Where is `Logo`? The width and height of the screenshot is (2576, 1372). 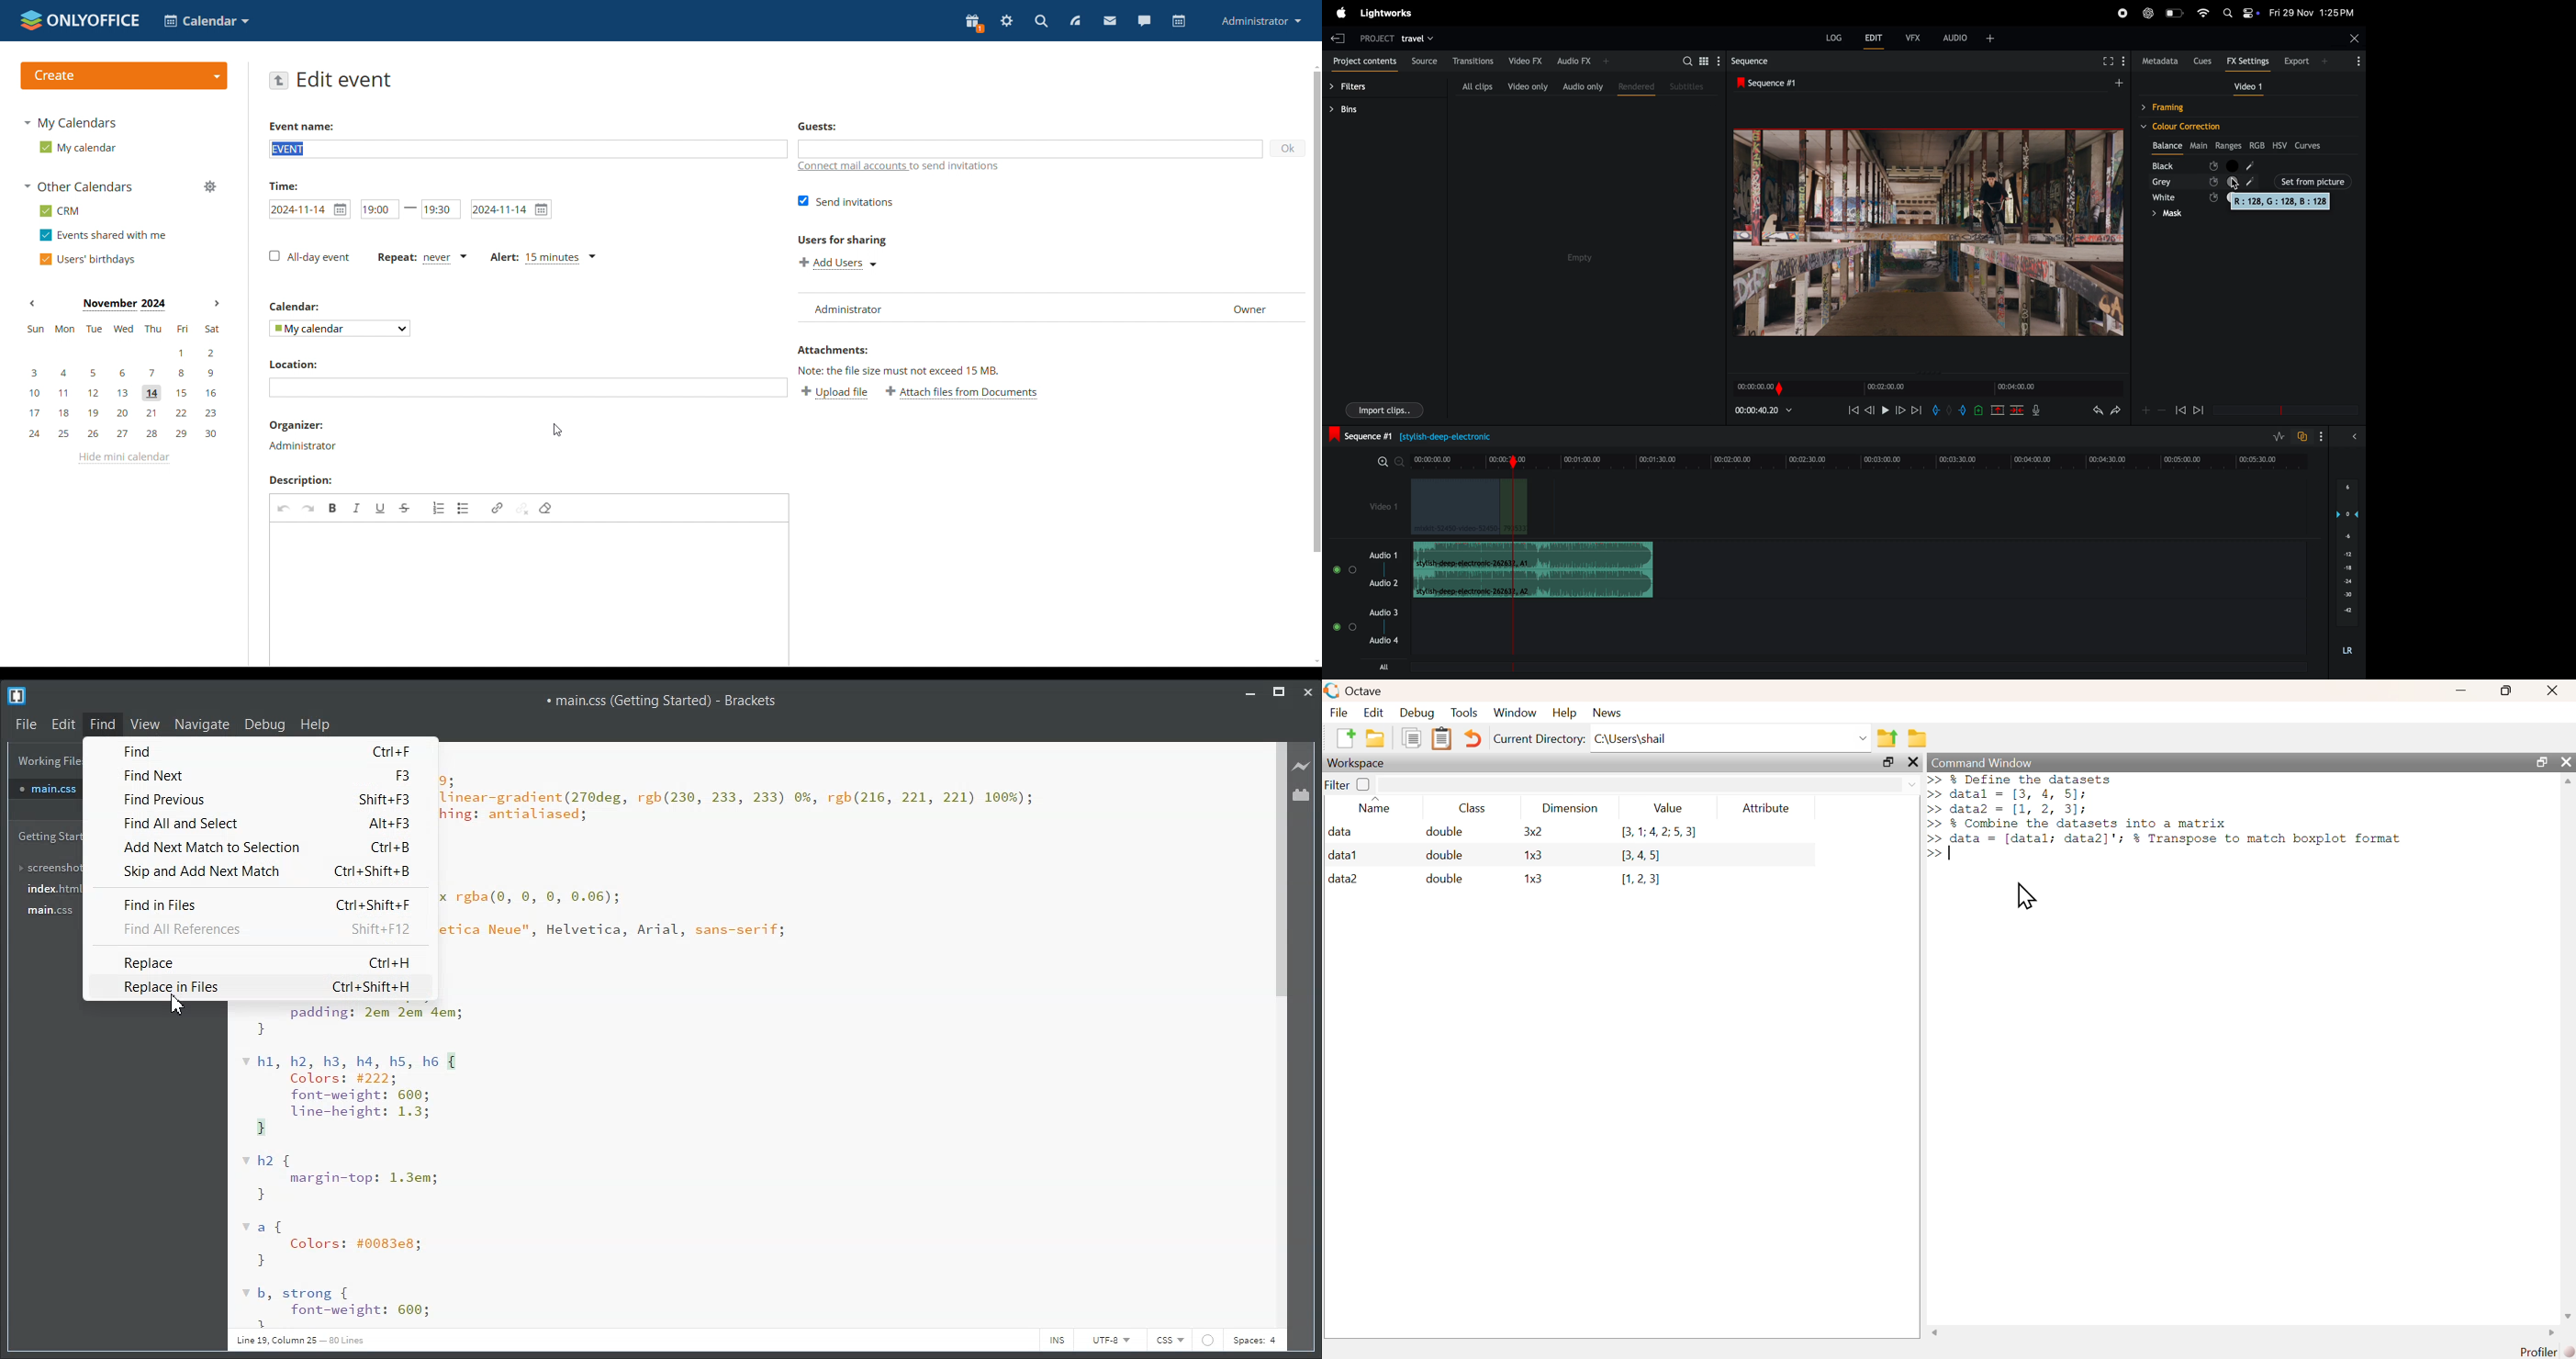
Logo is located at coordinates (18, 695).